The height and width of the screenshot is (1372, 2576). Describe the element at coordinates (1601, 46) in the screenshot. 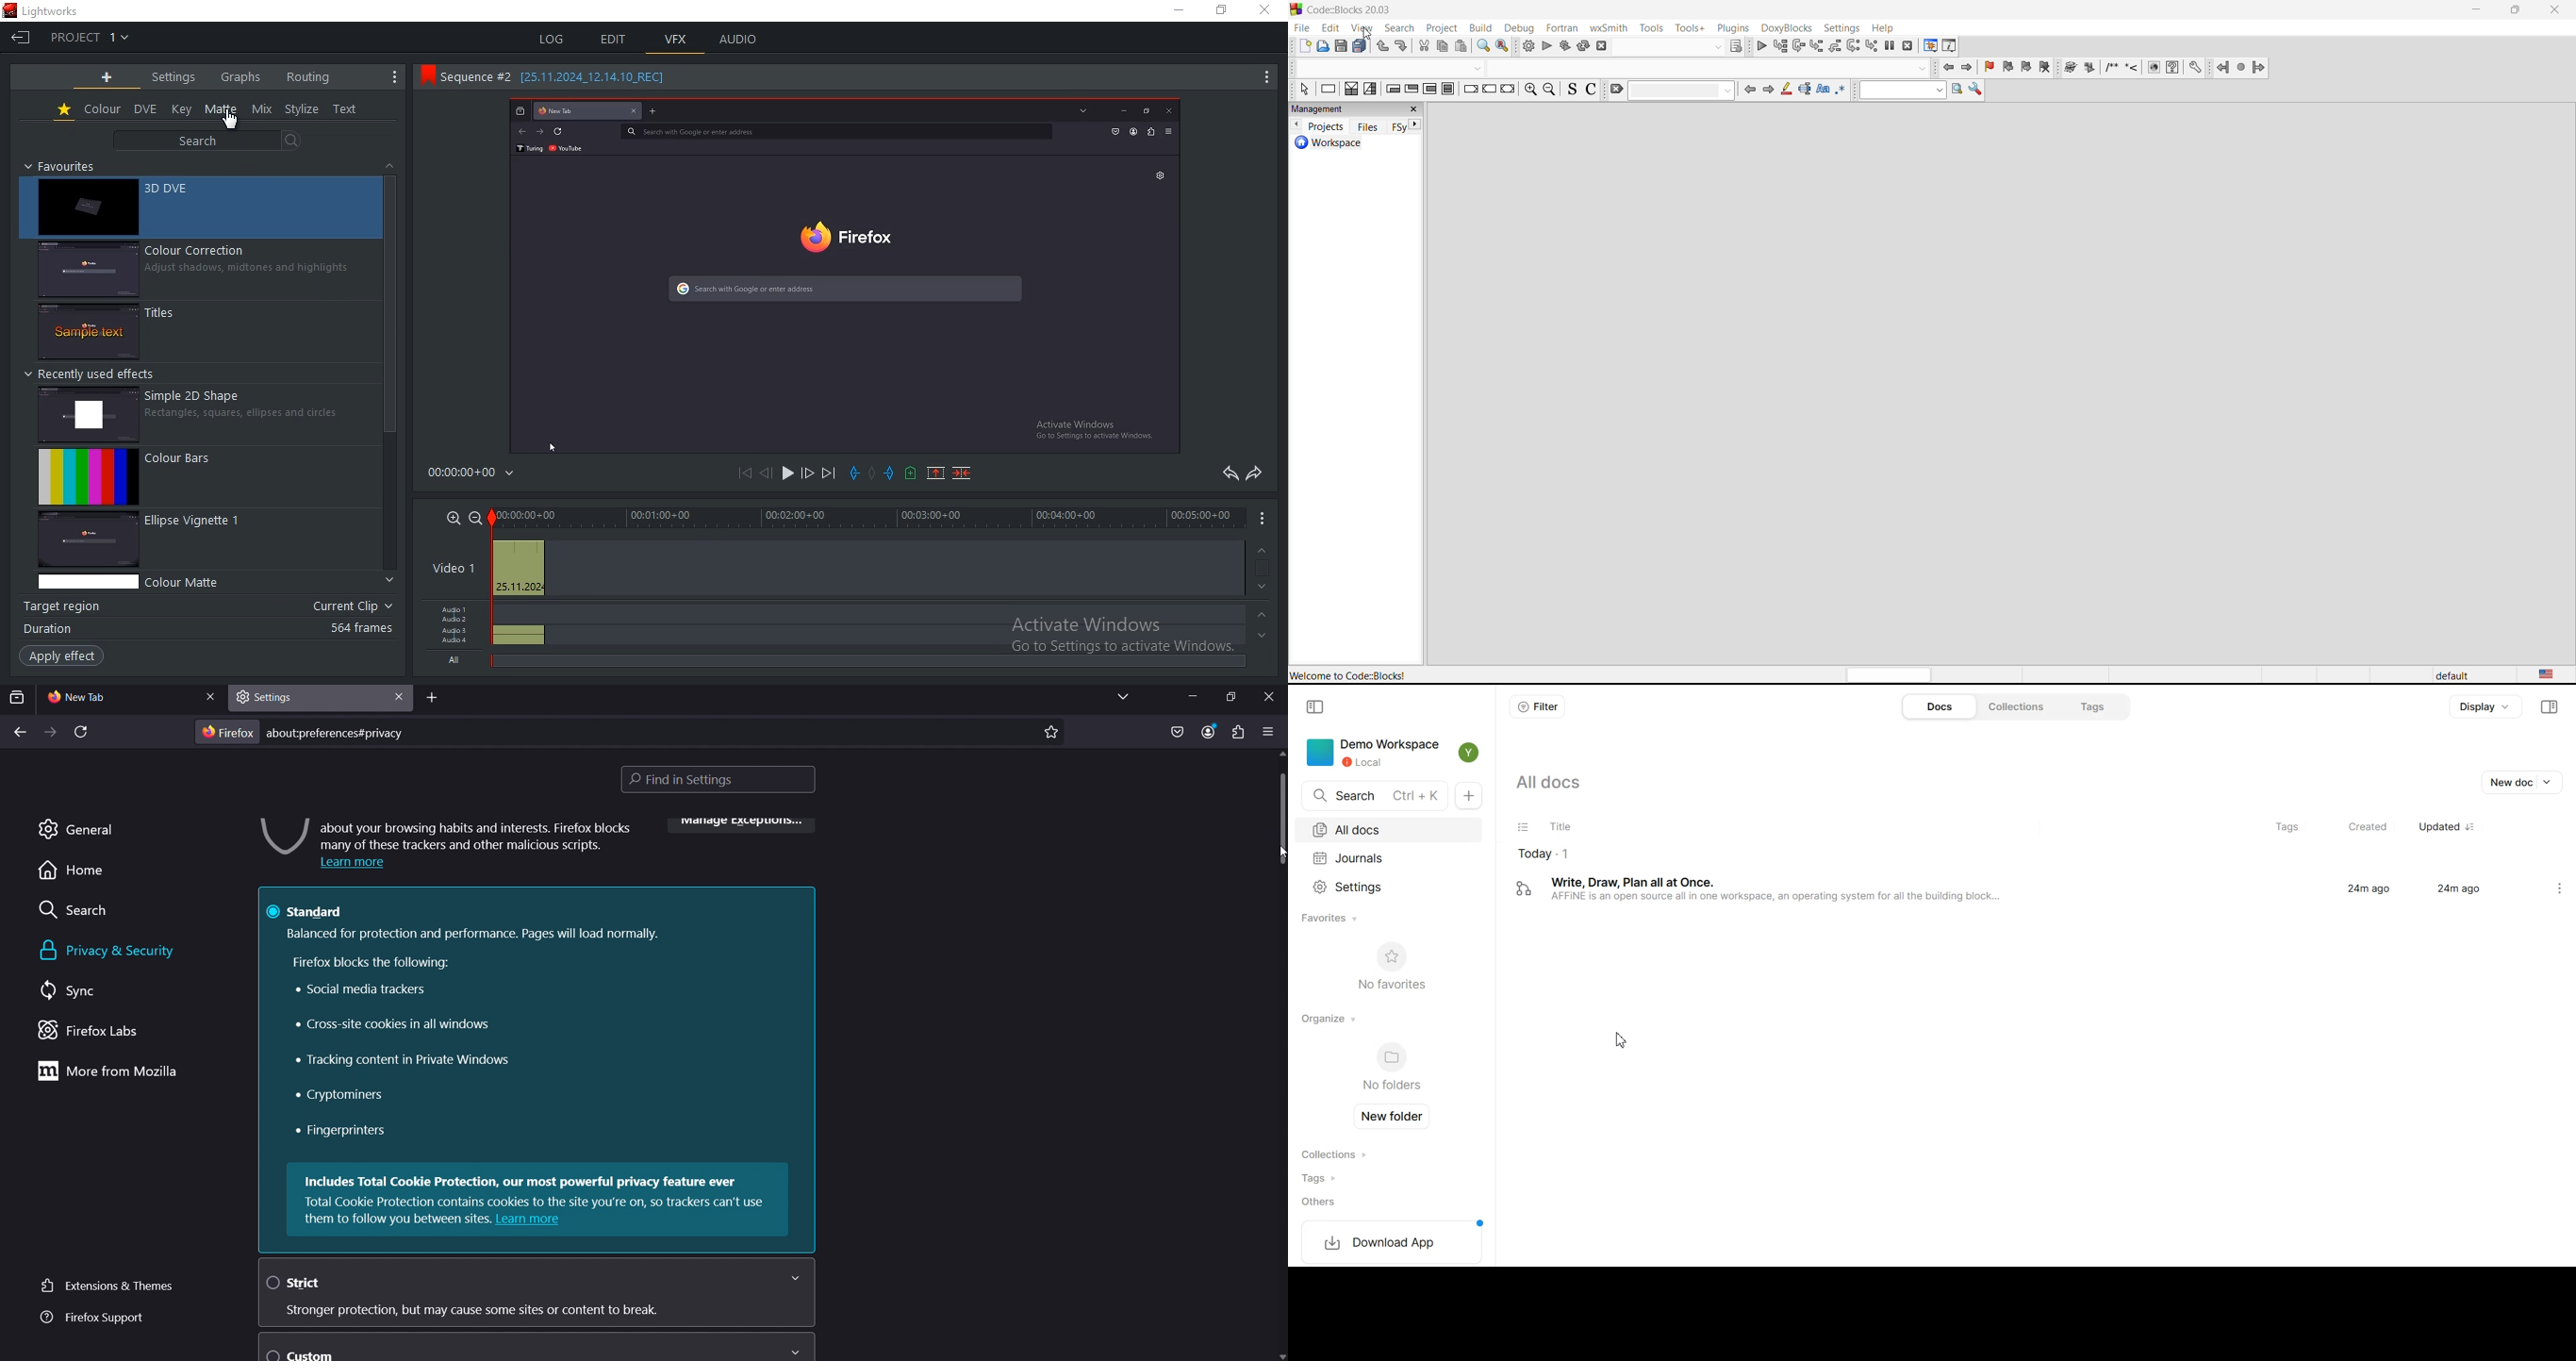

I see `abort` at that location.